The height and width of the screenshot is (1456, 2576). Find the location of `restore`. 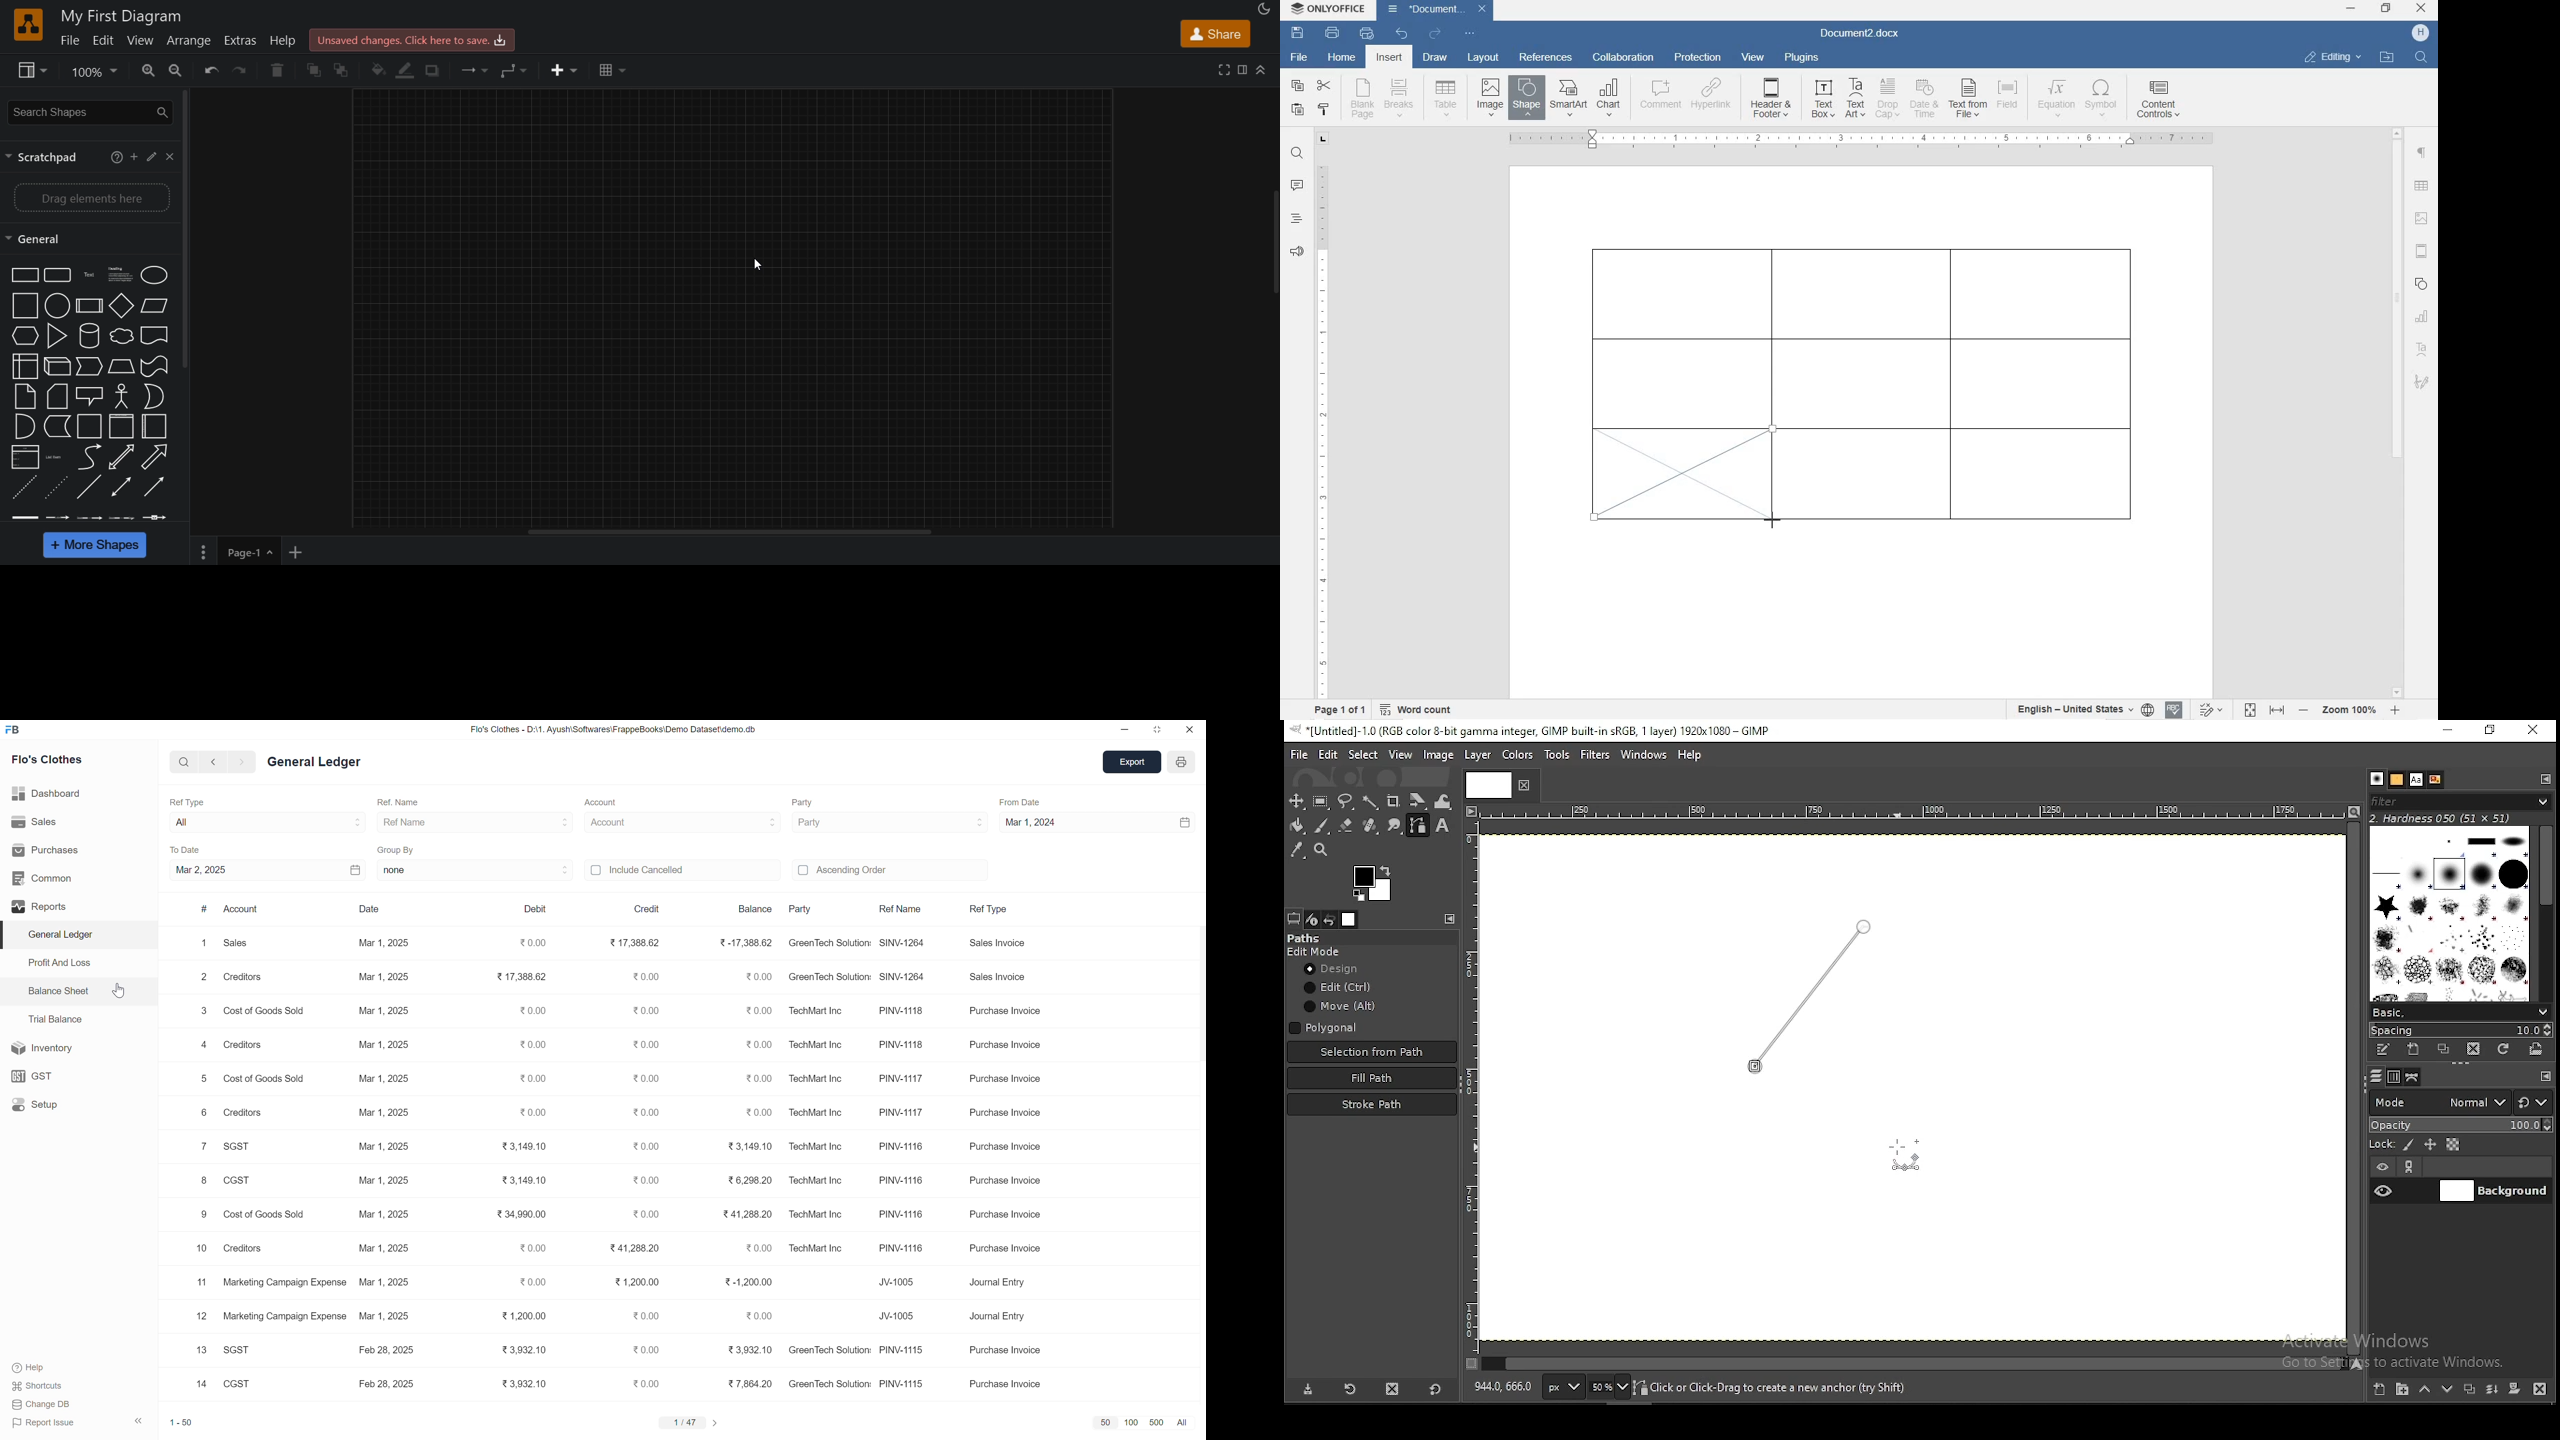

restore is located at coordinates (2490, 731).